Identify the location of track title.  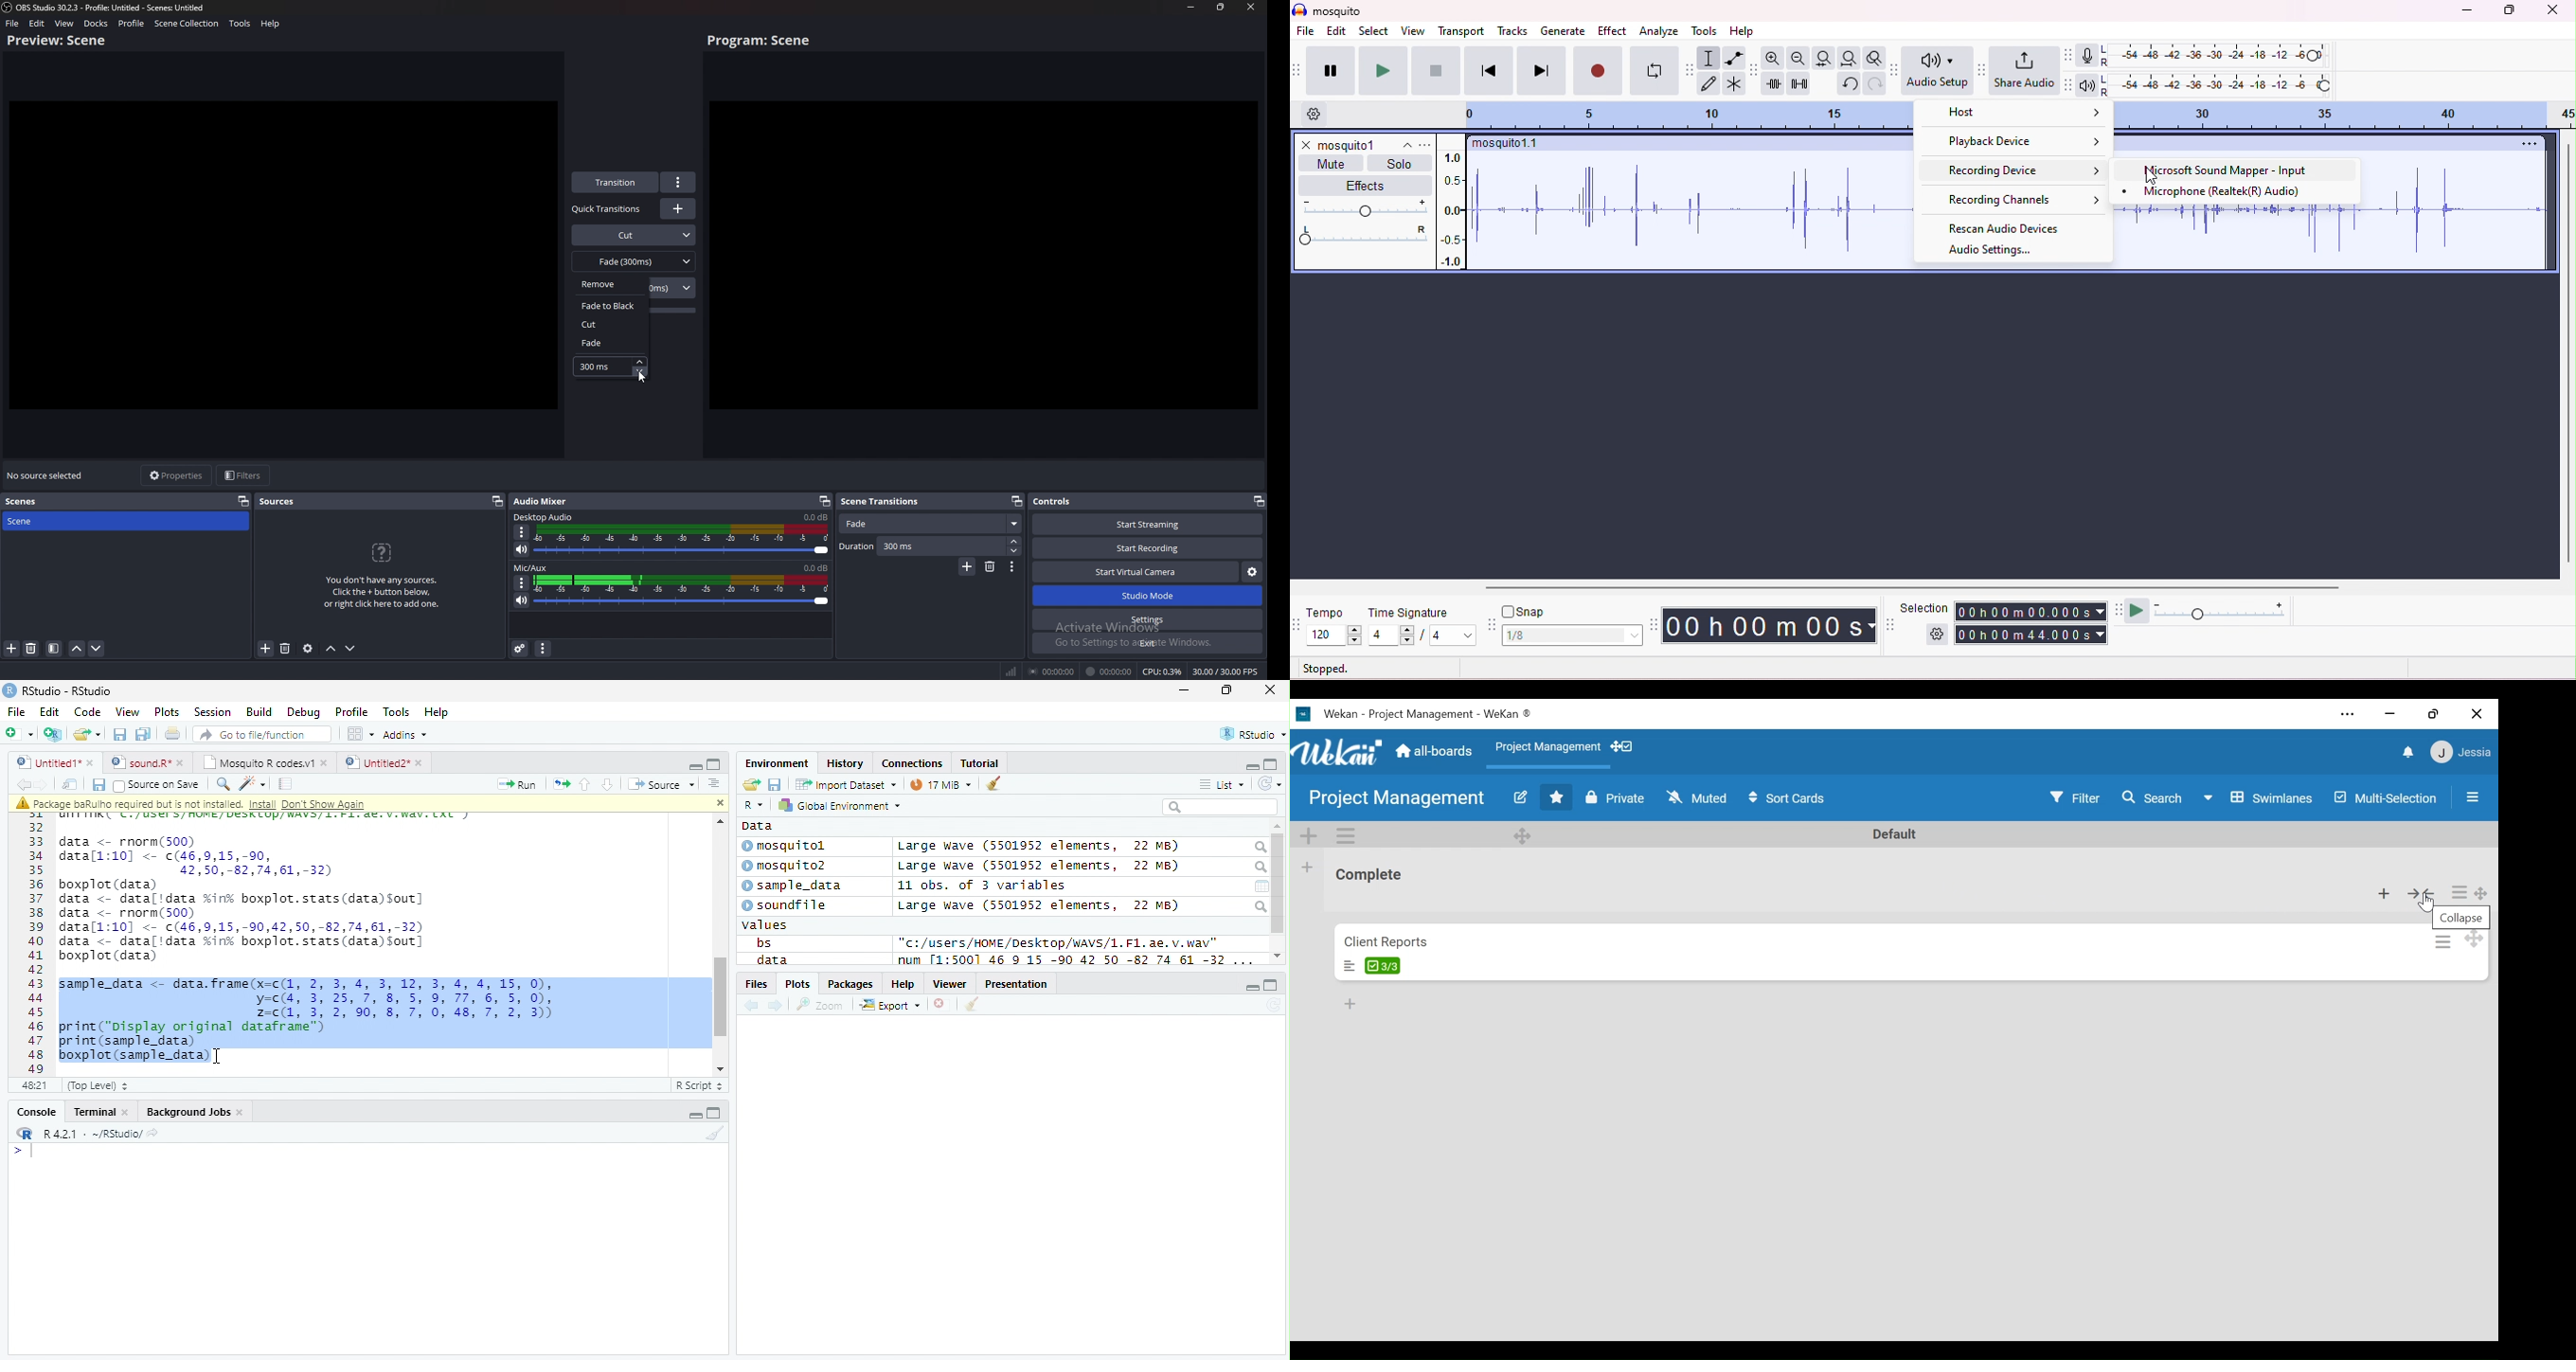
(1364, 145).